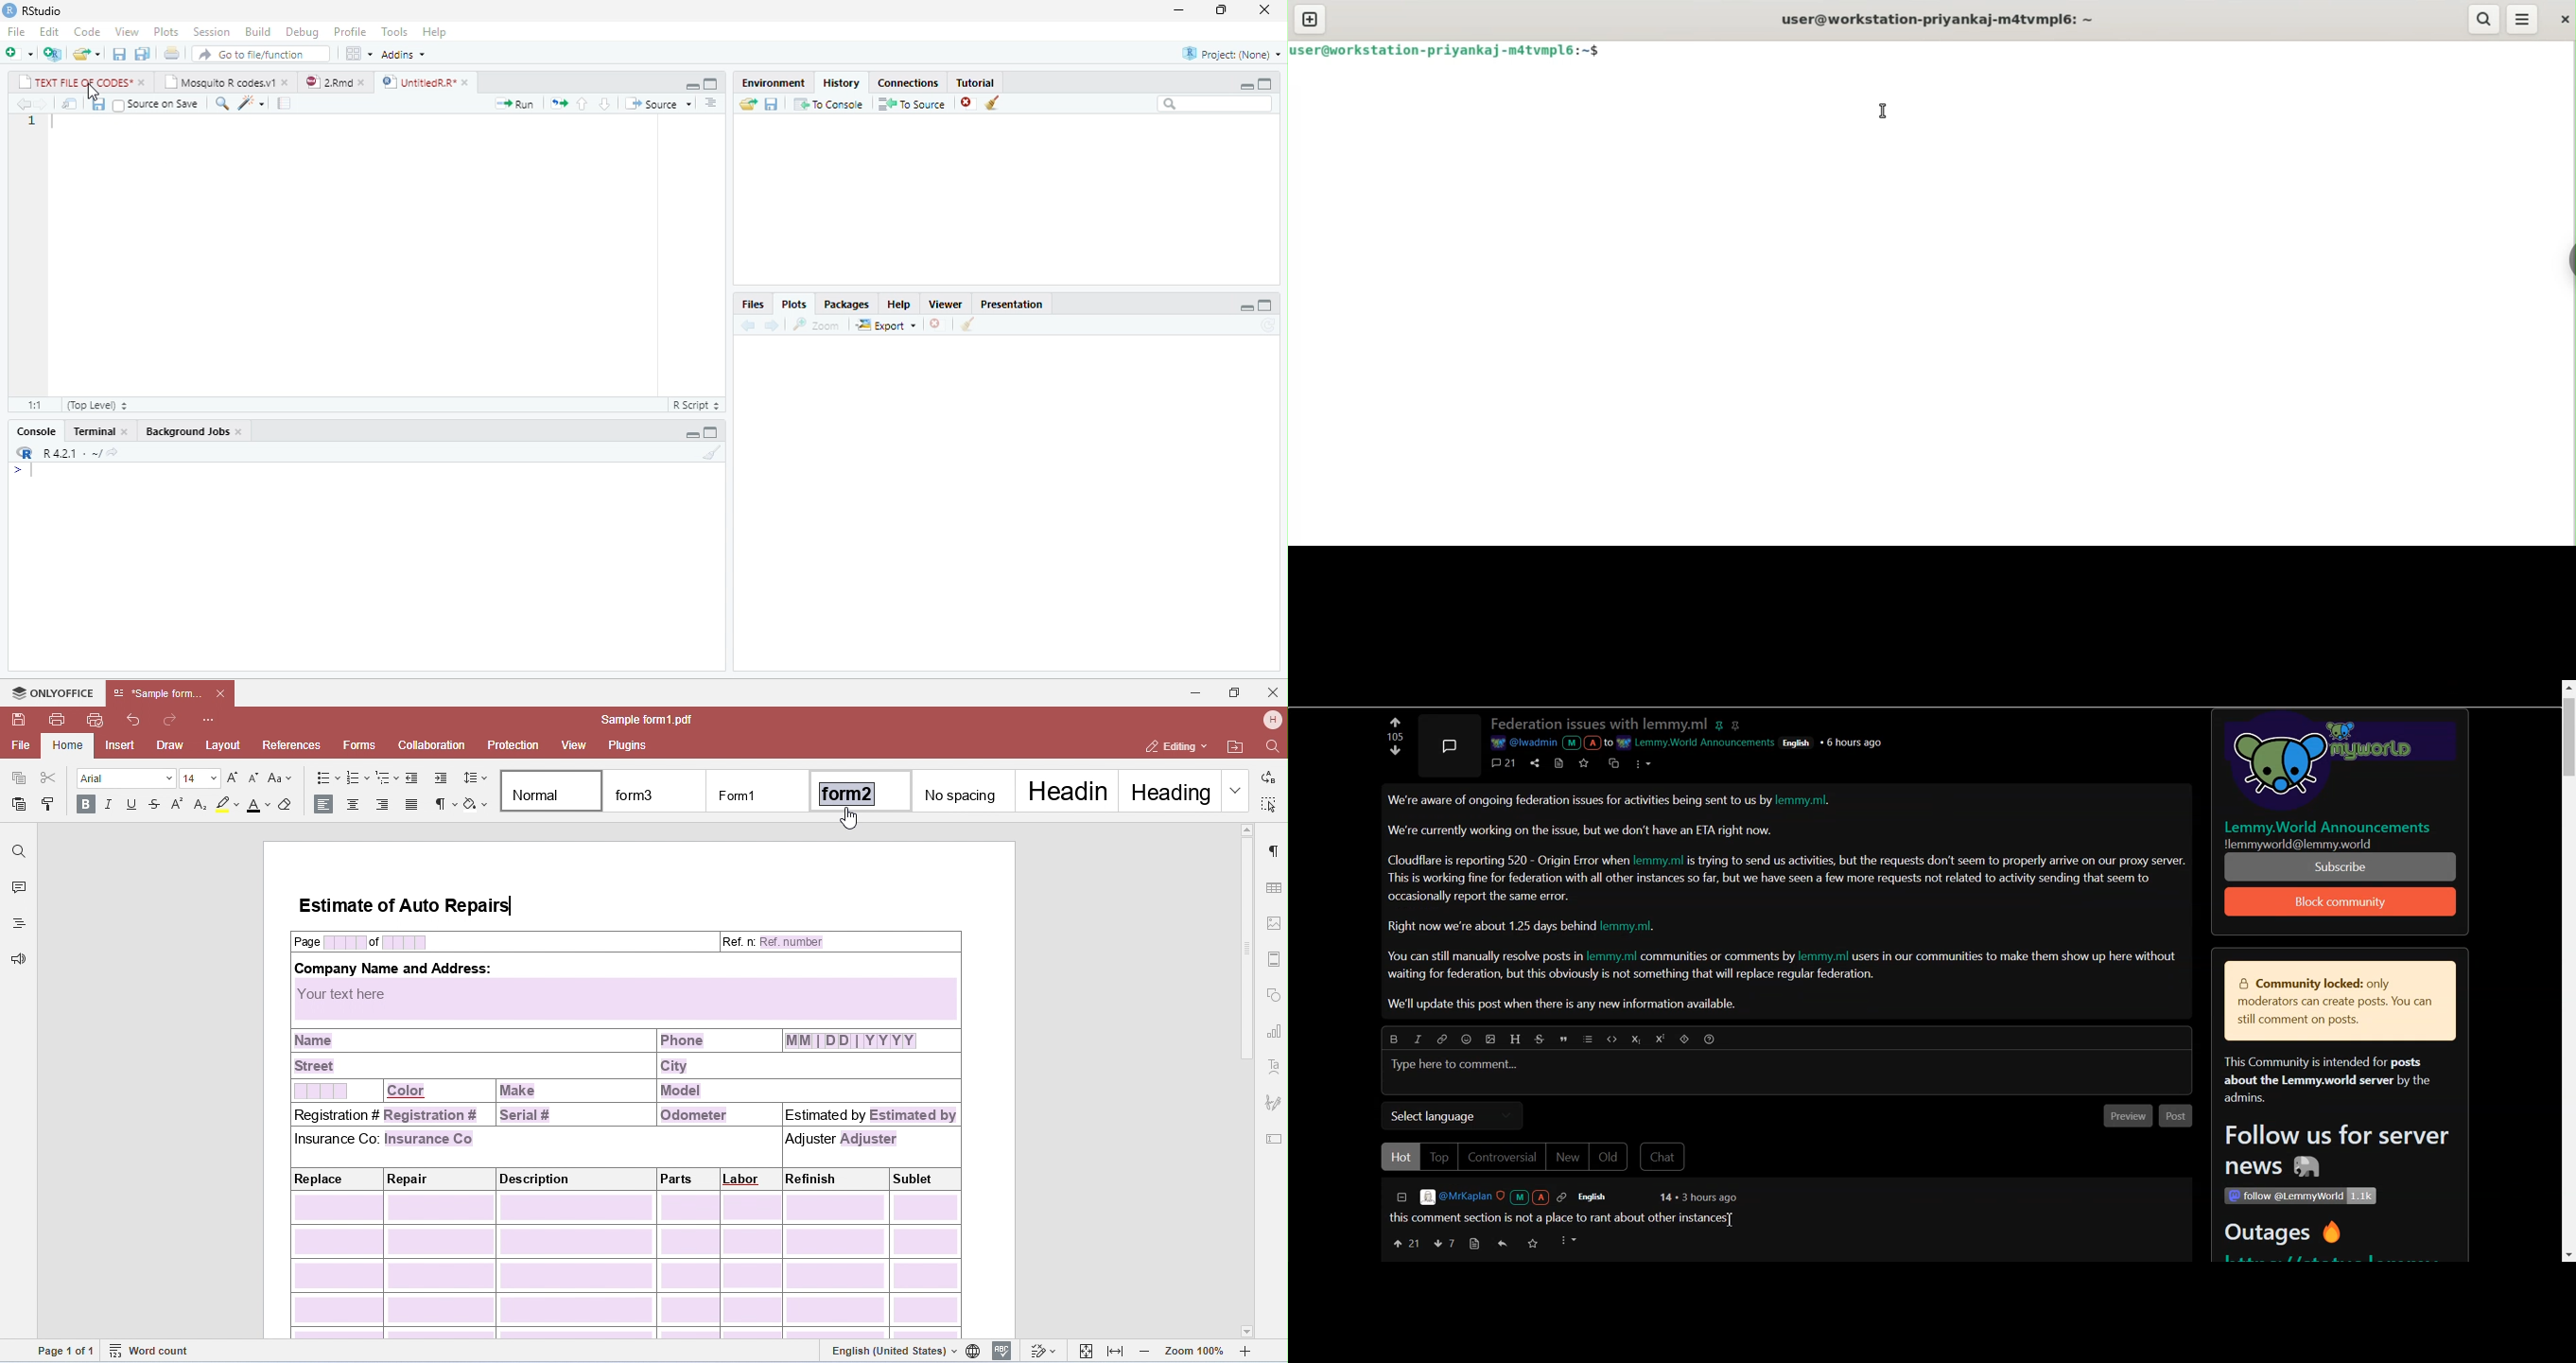 This screenshot has width=2576, height=1372. I want to click on R Script, so click(695, 405).